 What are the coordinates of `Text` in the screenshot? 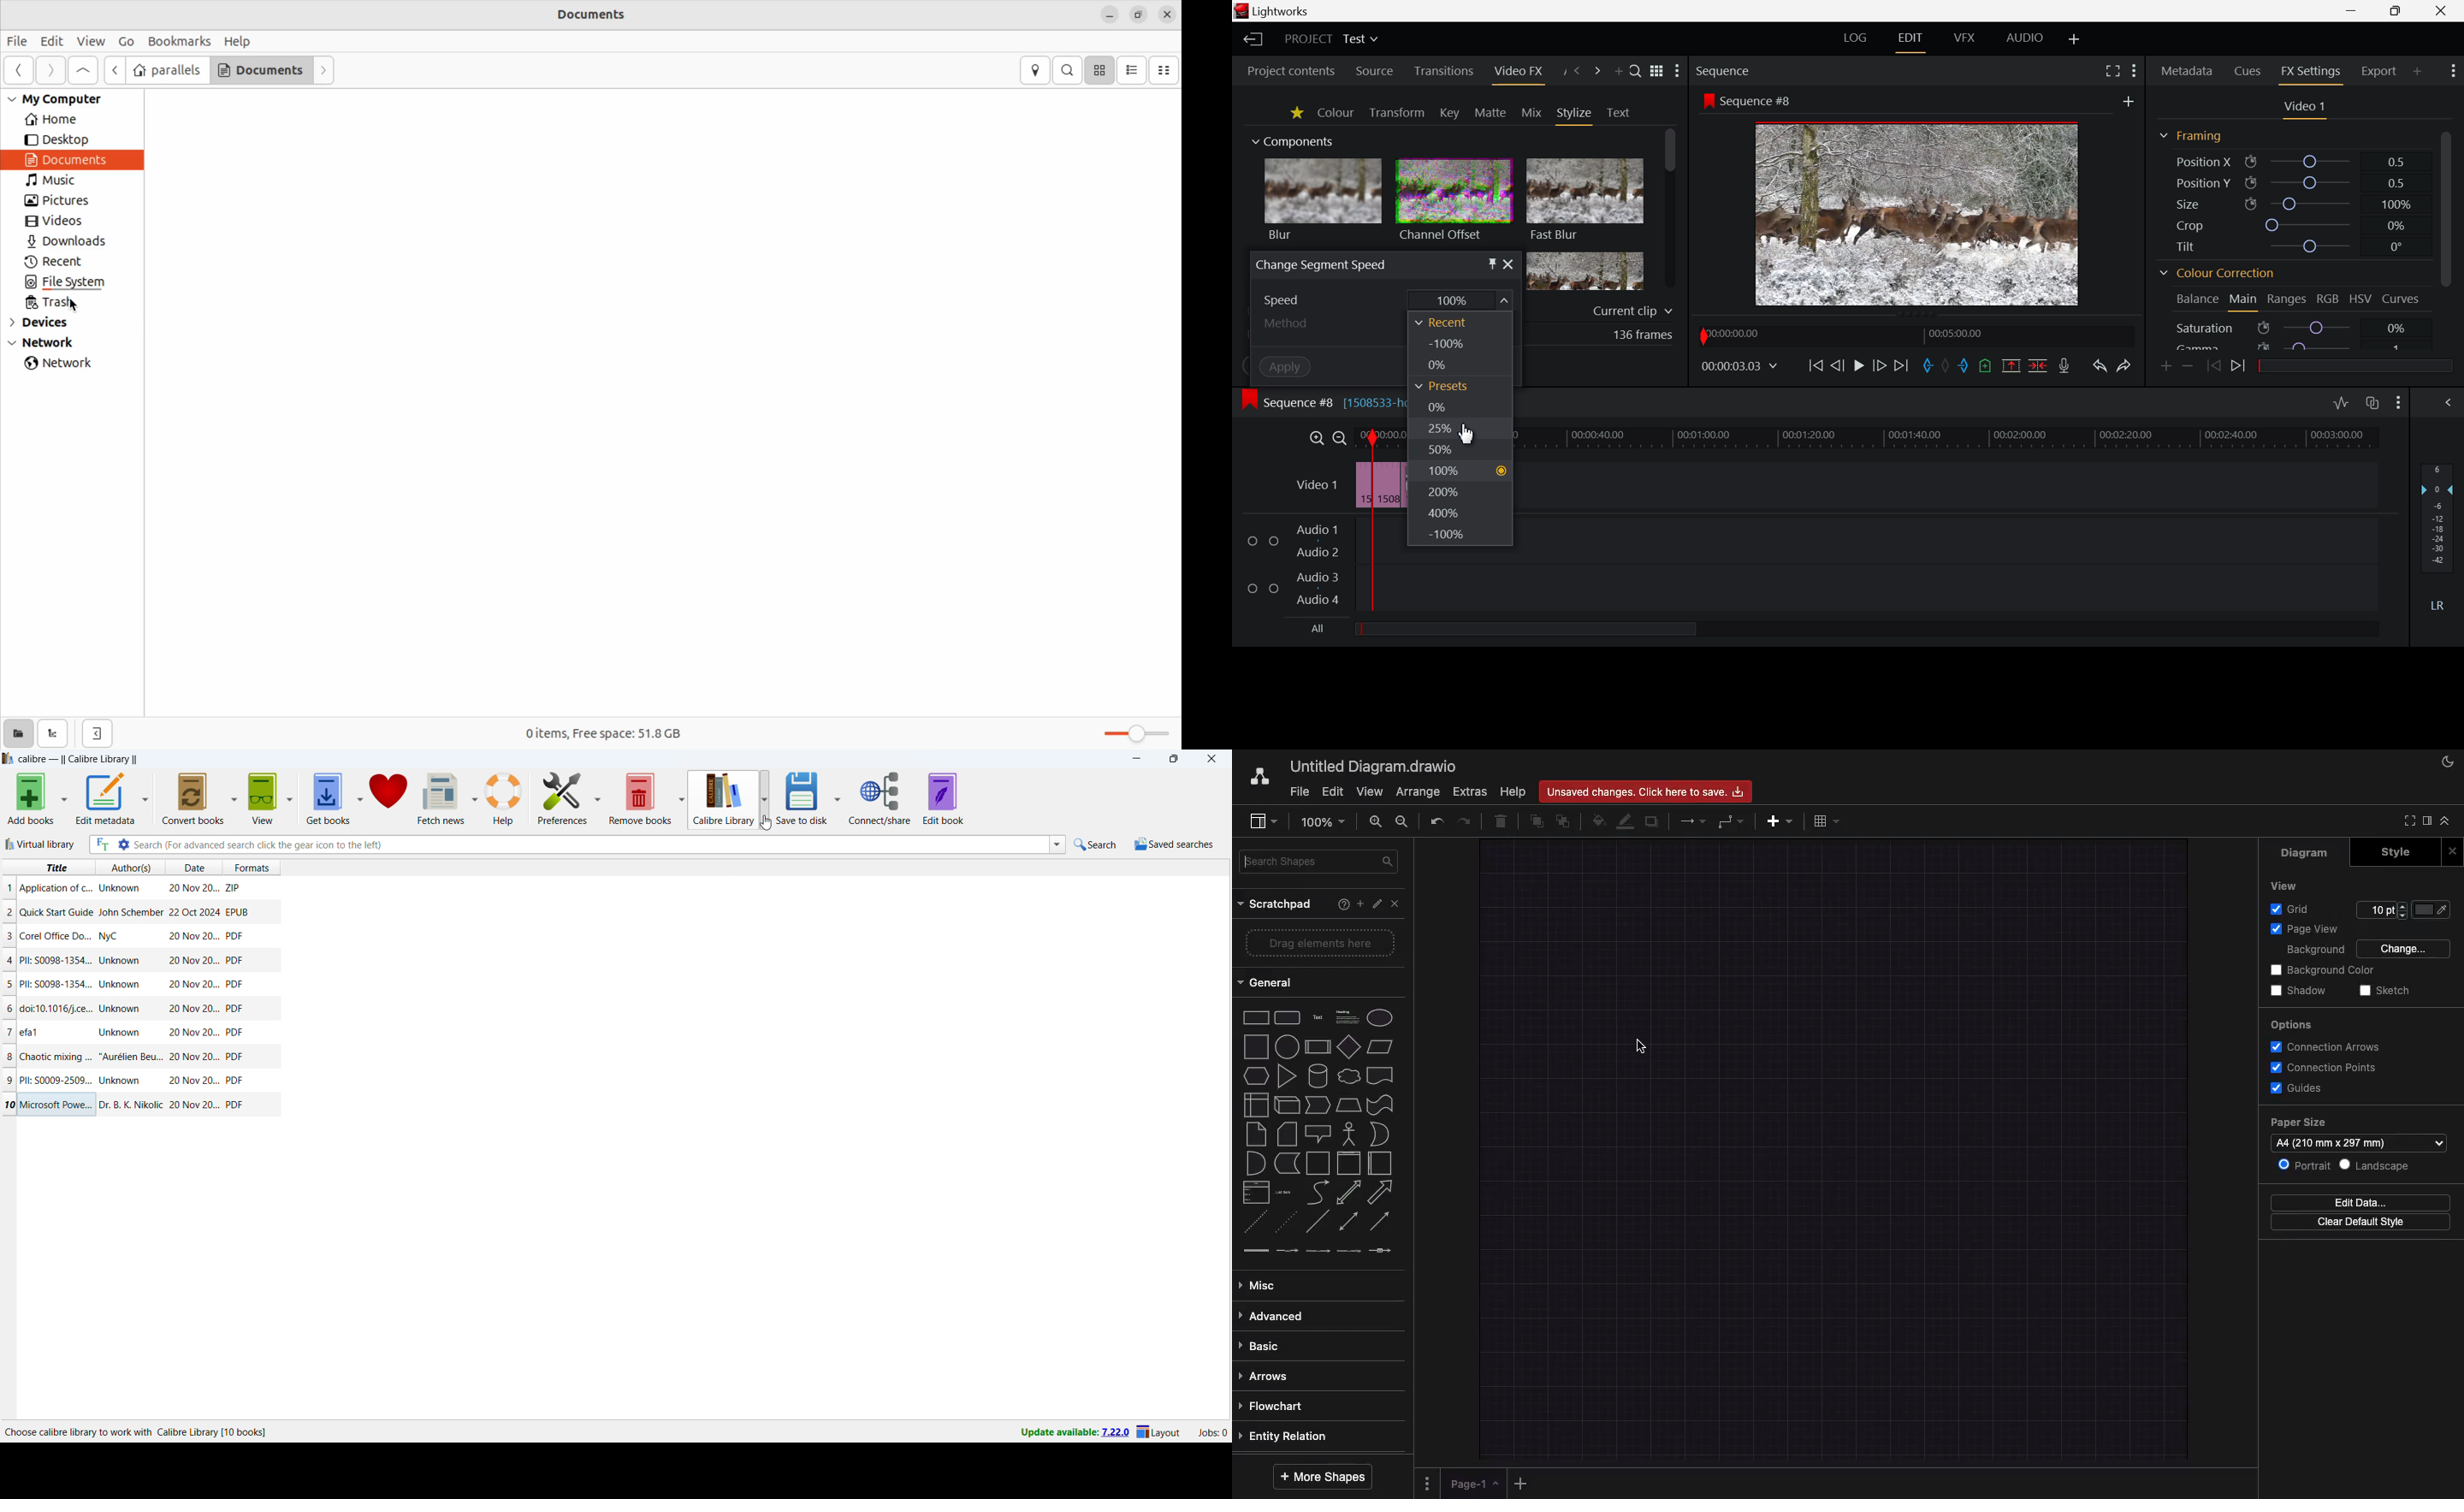 It's located at (1618, 113).